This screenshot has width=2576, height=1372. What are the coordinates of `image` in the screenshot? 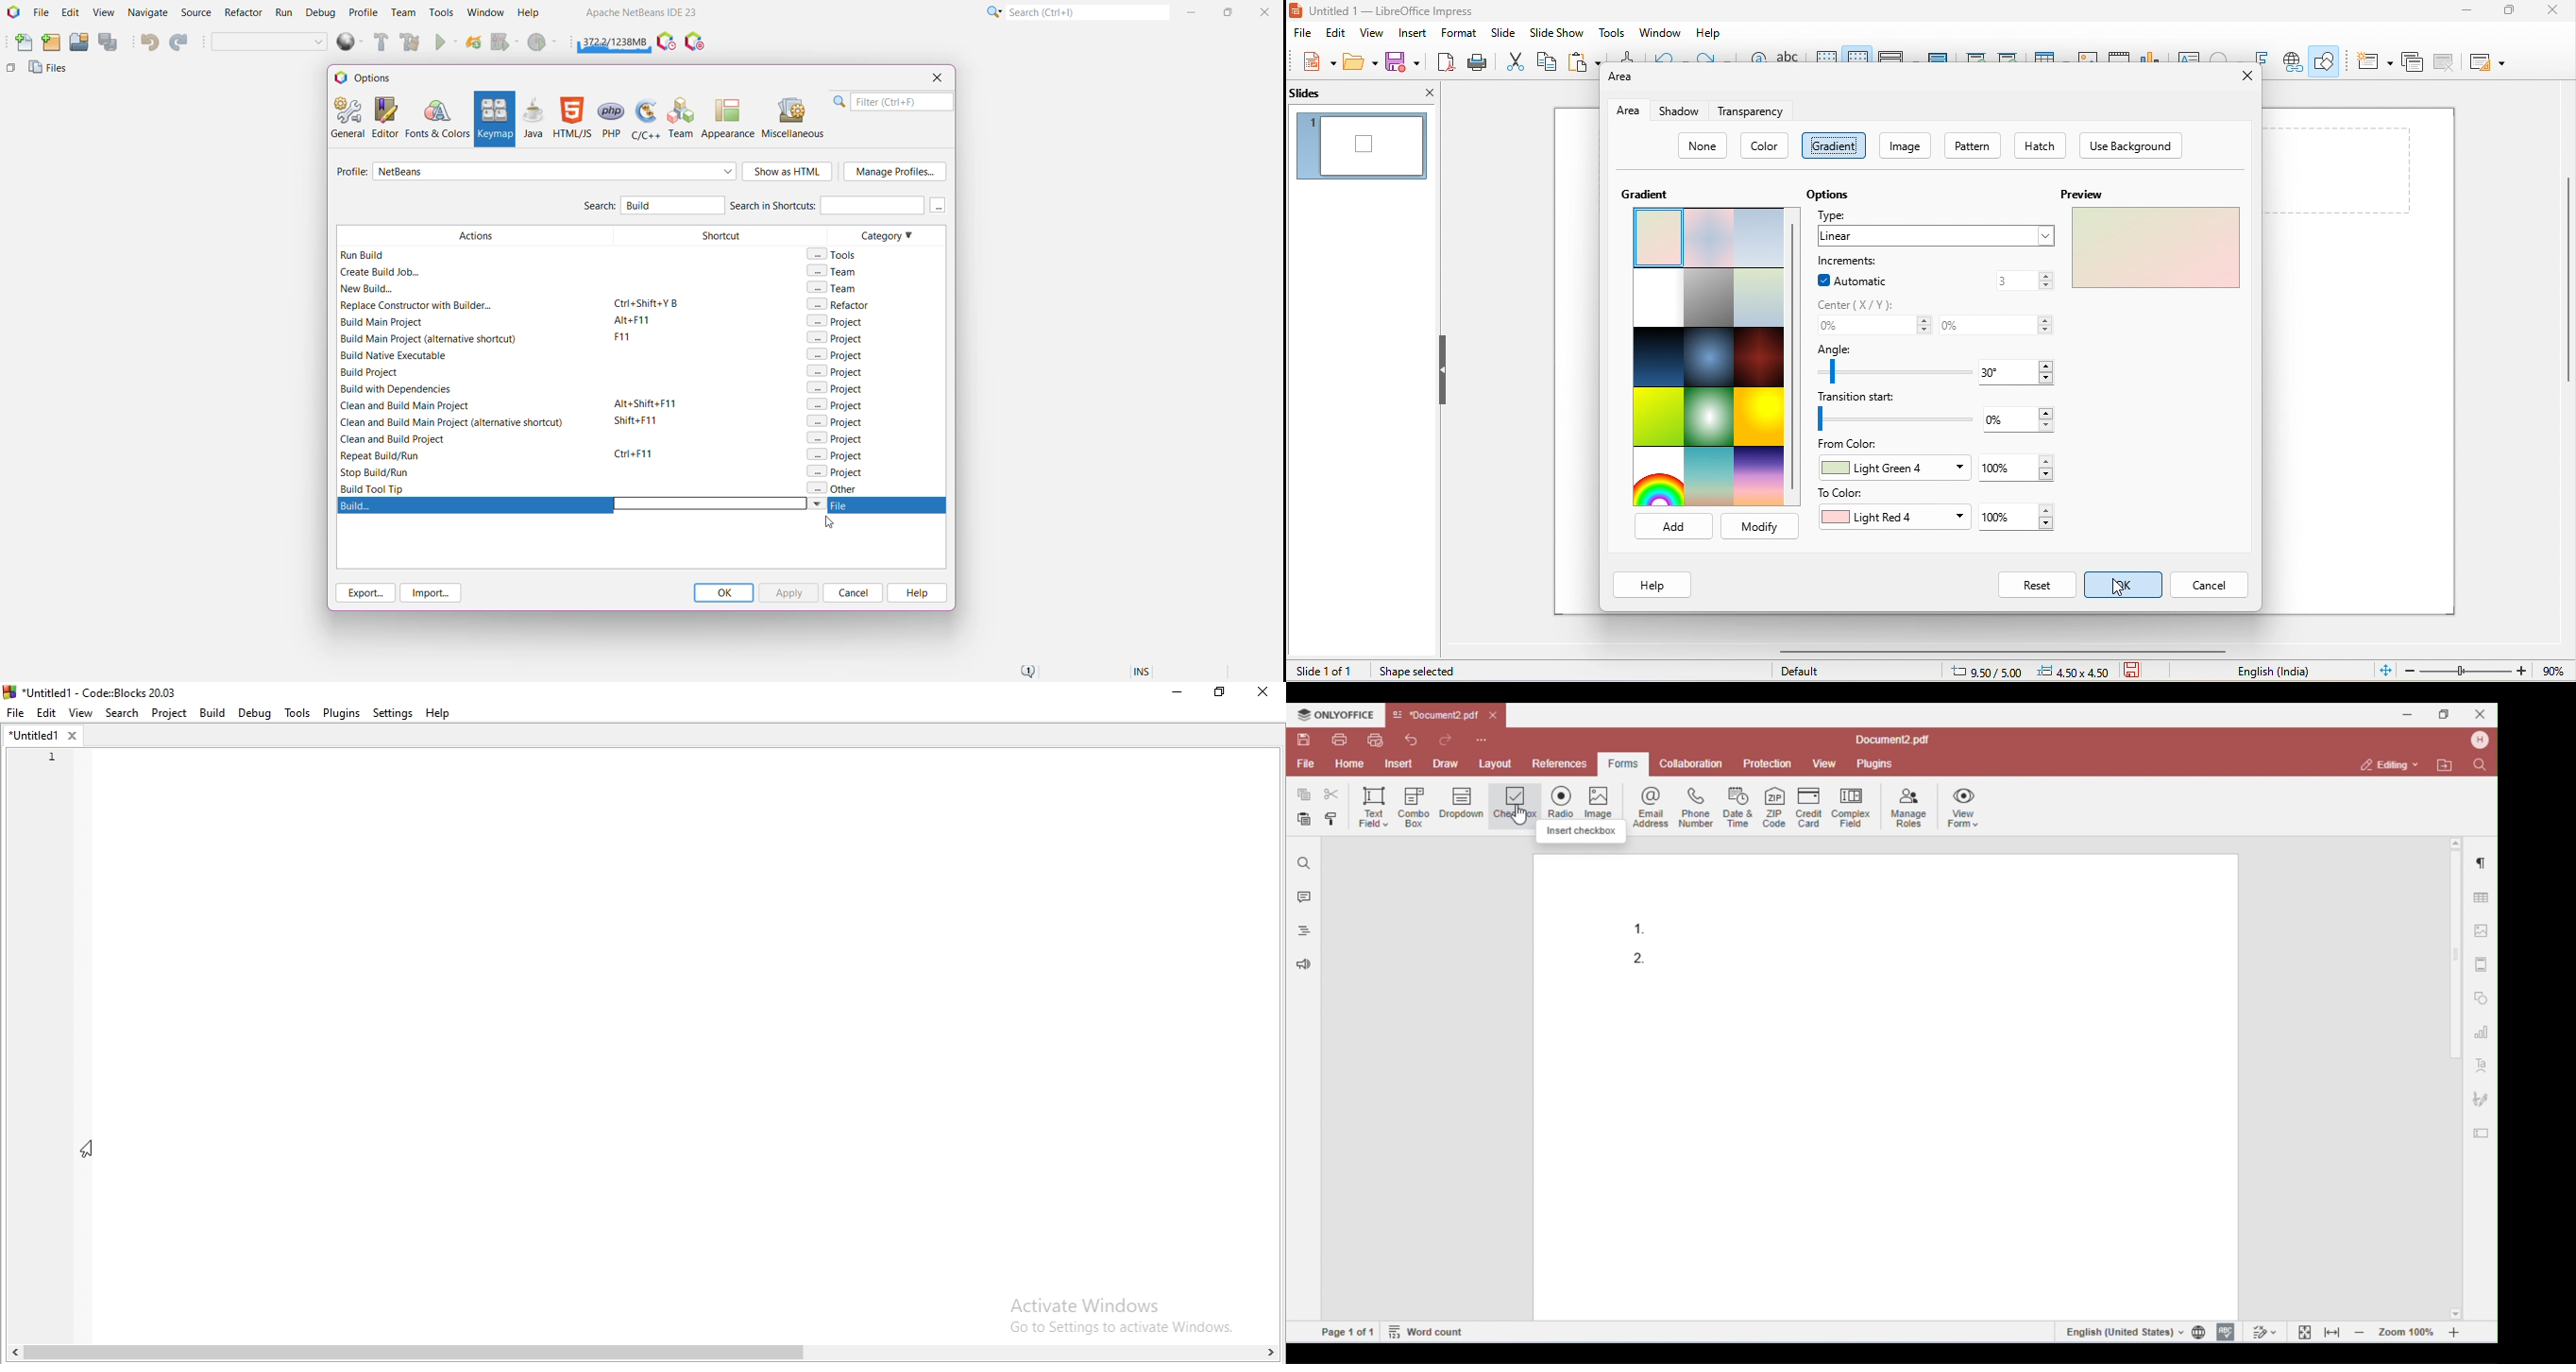 It's located at (1906, 146).